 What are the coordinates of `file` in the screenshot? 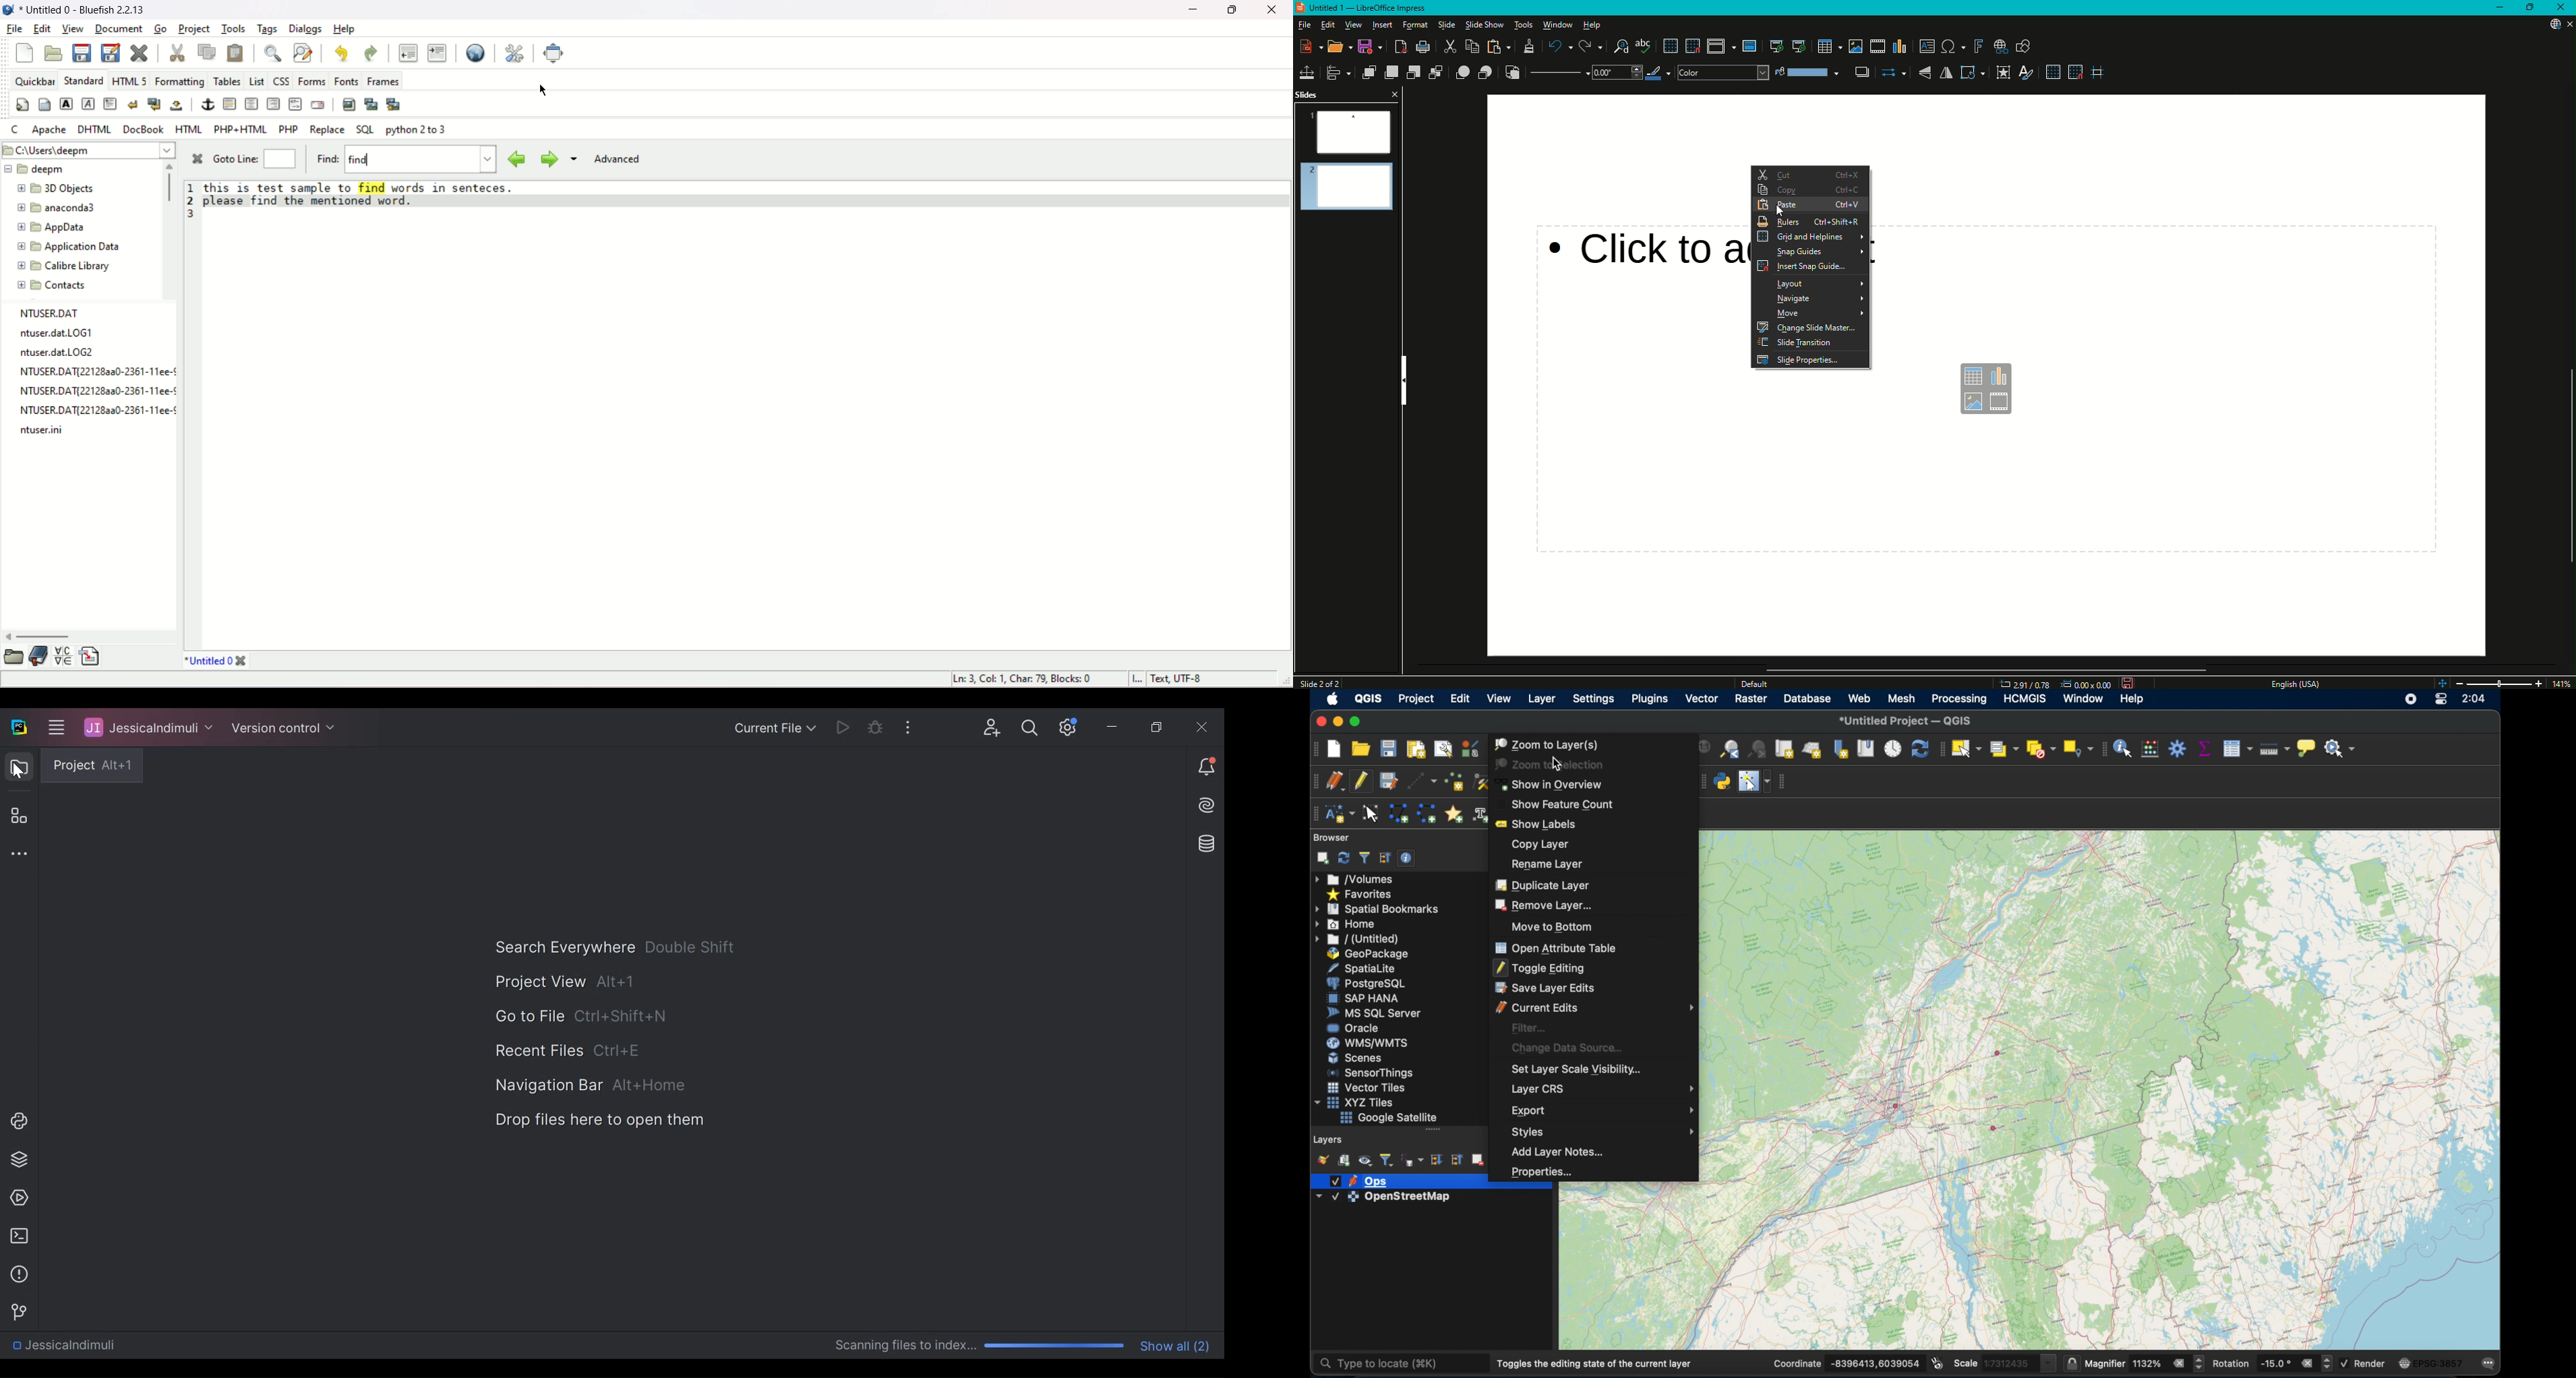 It's located at (15, 28).